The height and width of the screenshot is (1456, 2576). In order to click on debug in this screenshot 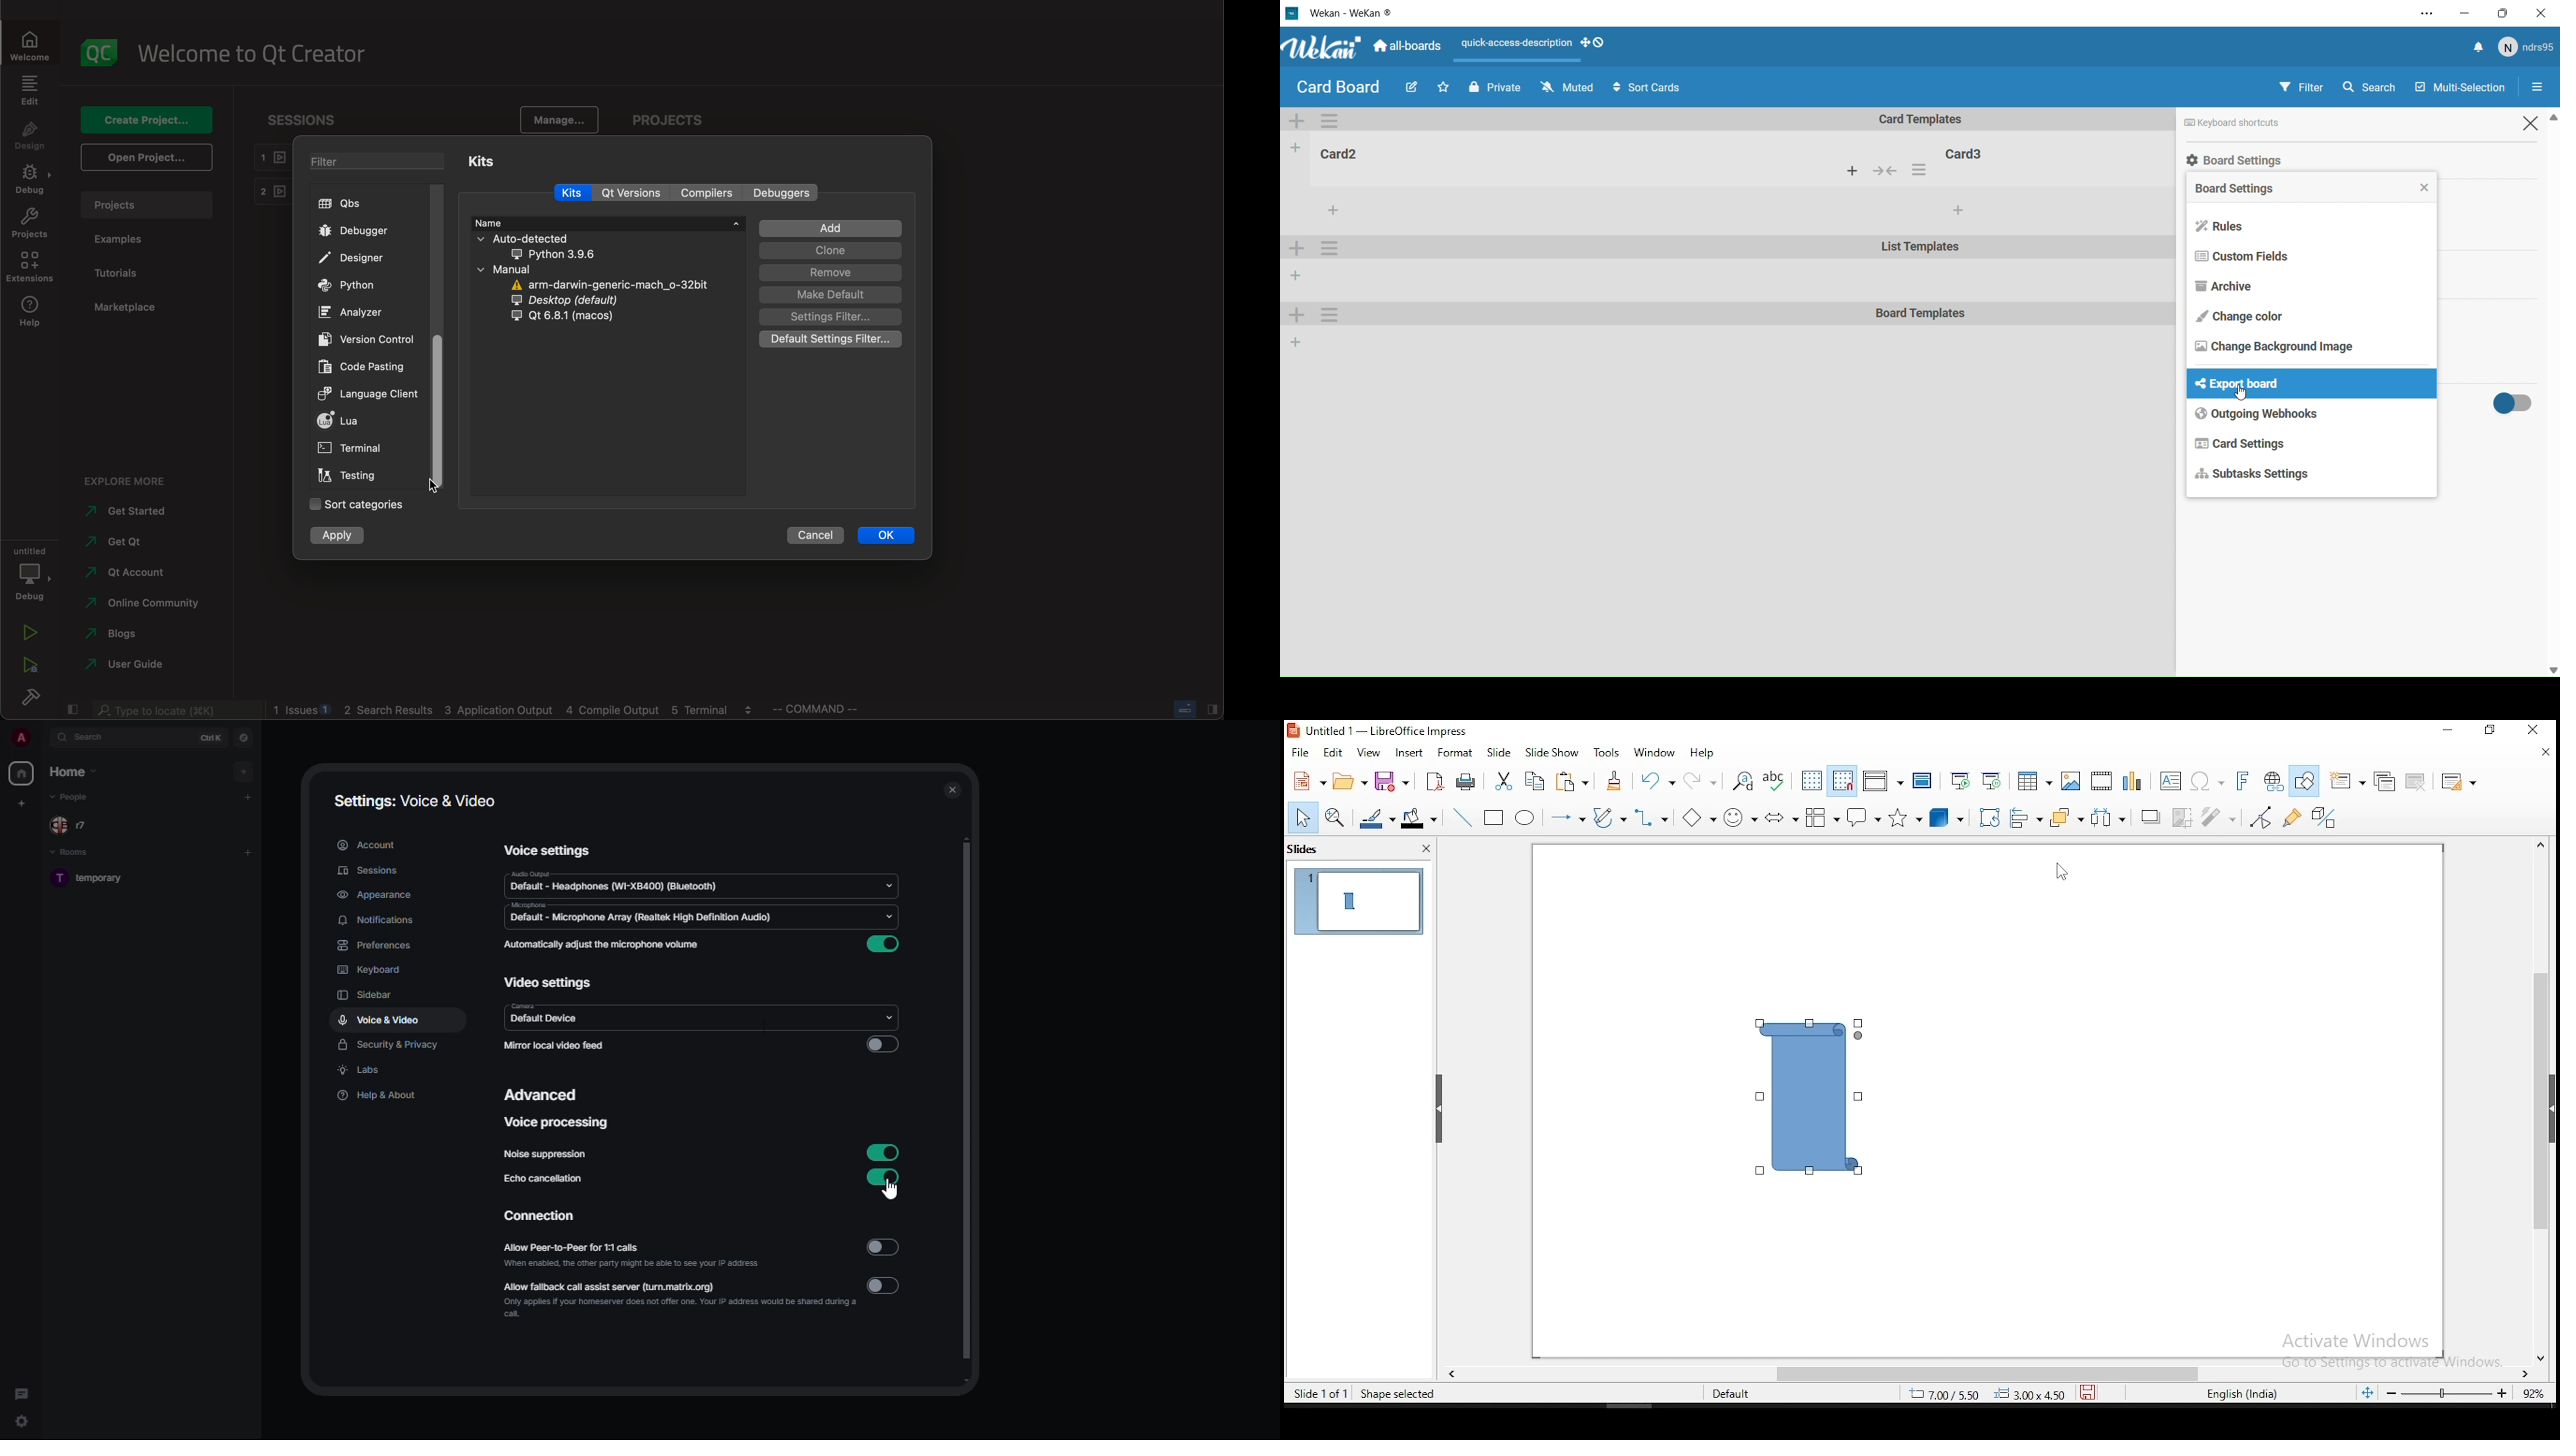, I will do `click(31, 180)`.